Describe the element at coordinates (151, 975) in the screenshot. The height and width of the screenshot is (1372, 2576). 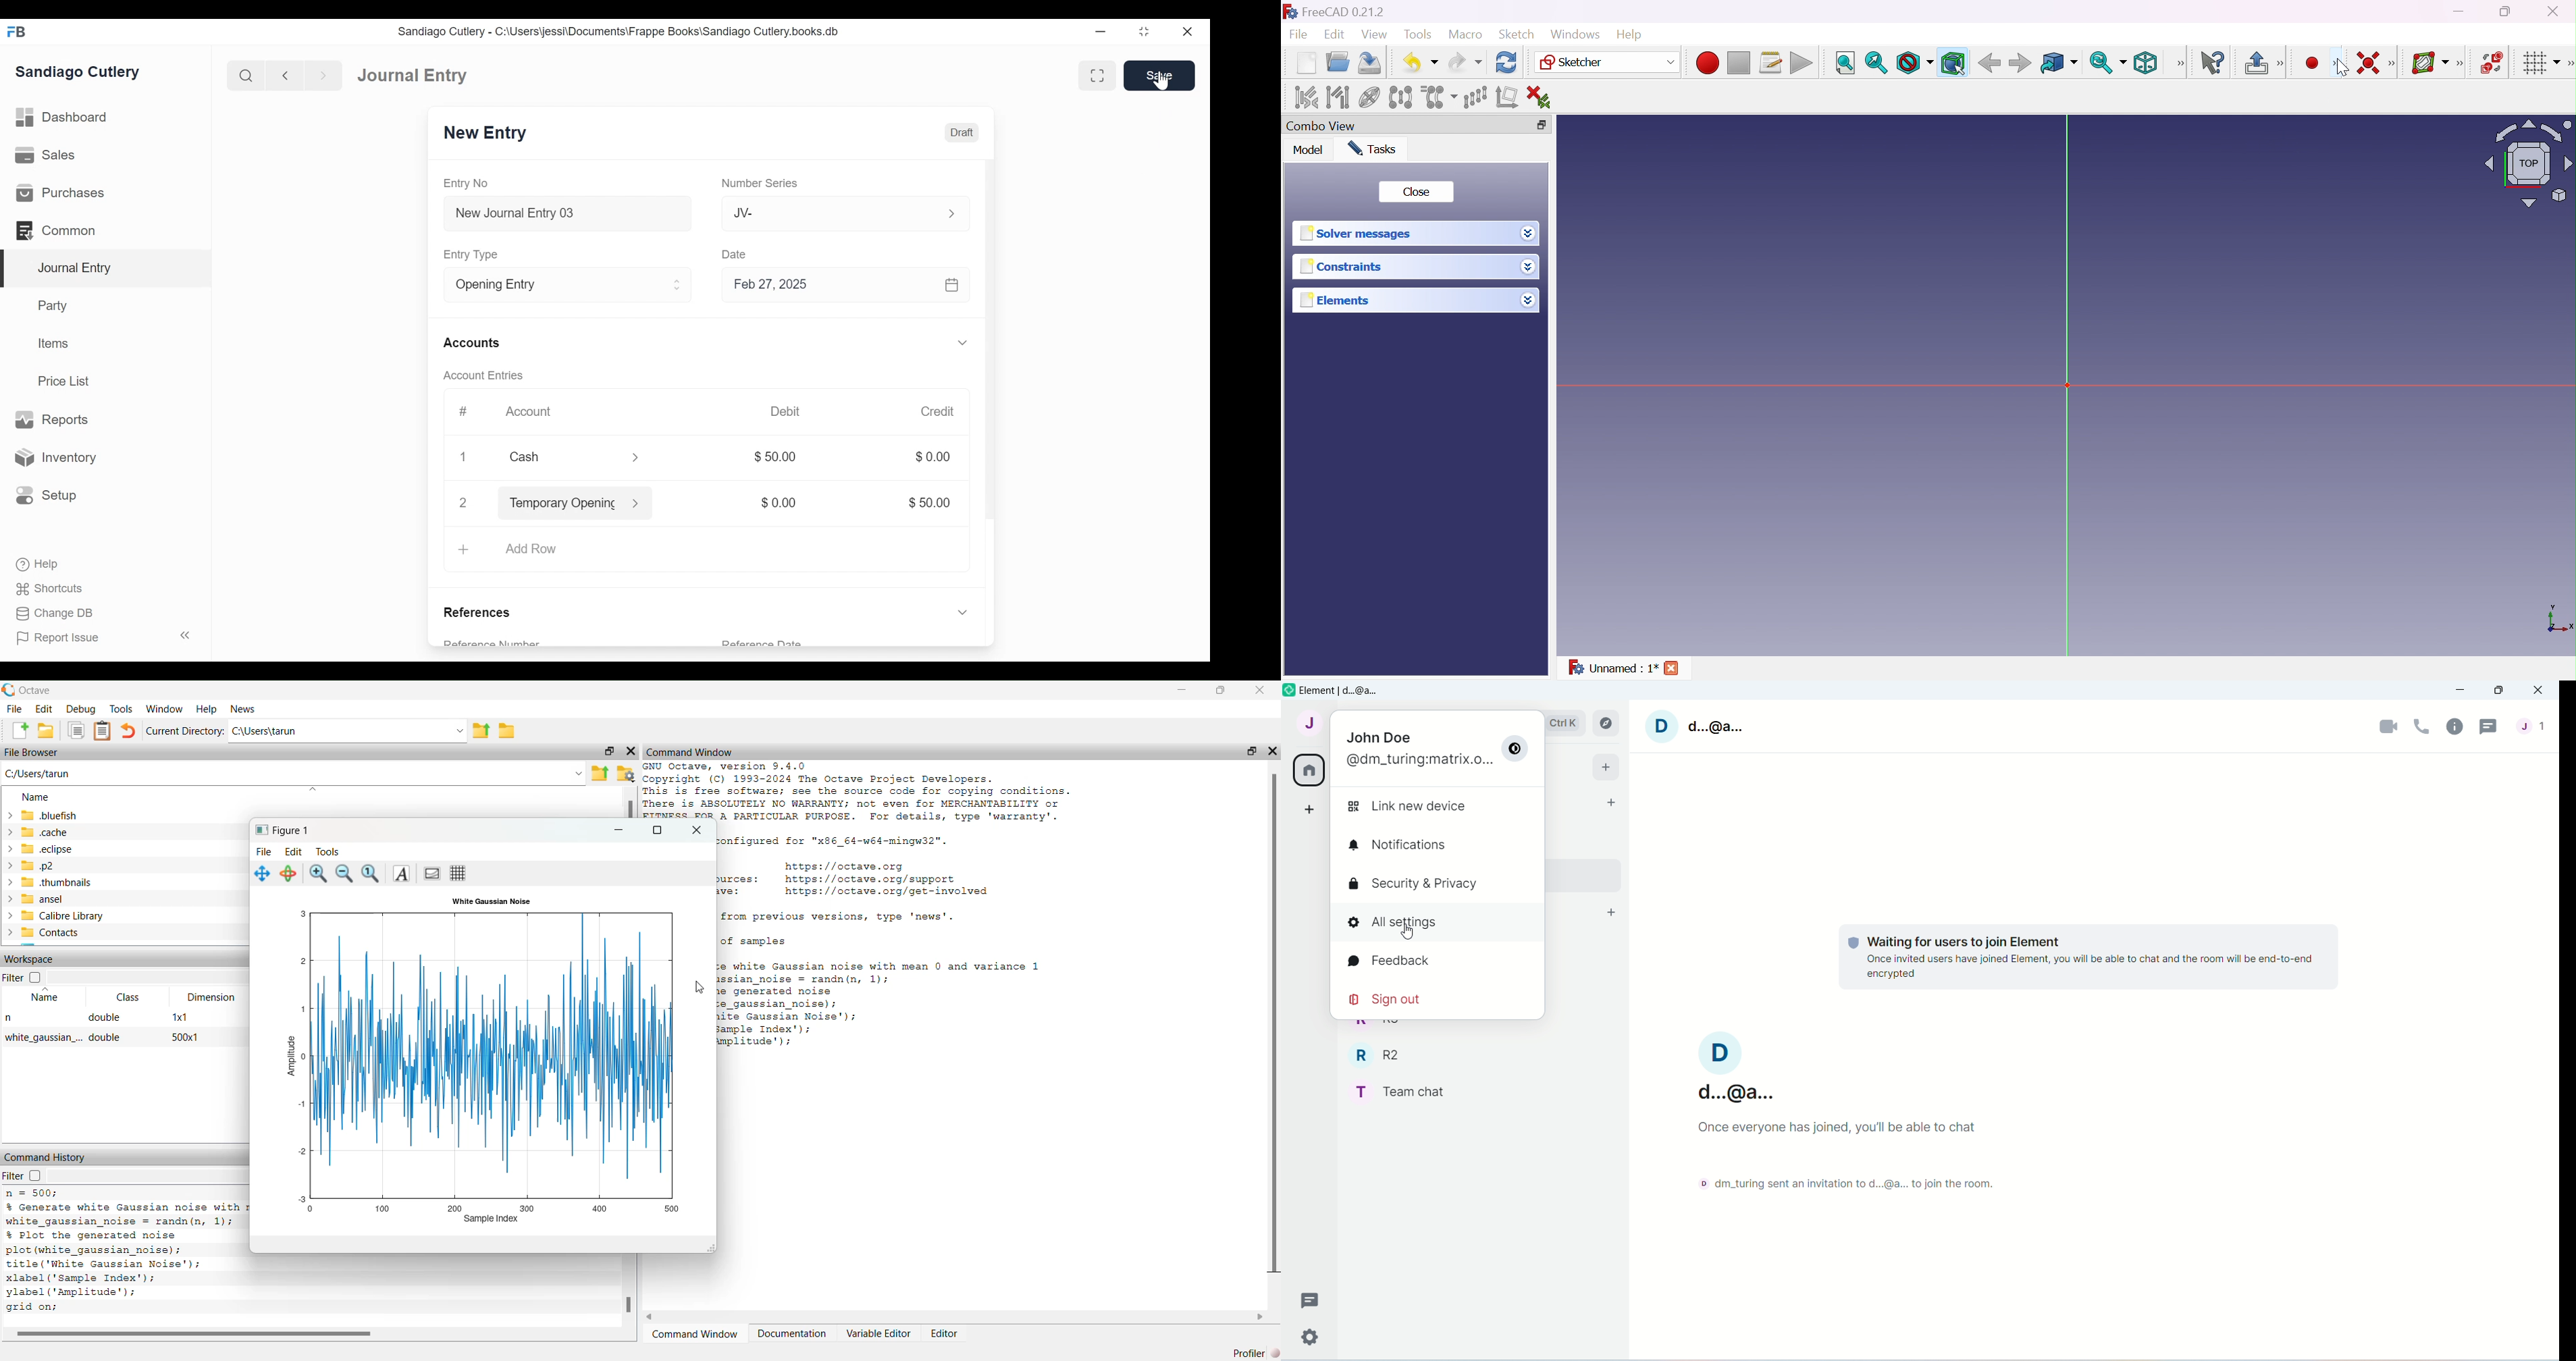
I see `dropdown` at that location.